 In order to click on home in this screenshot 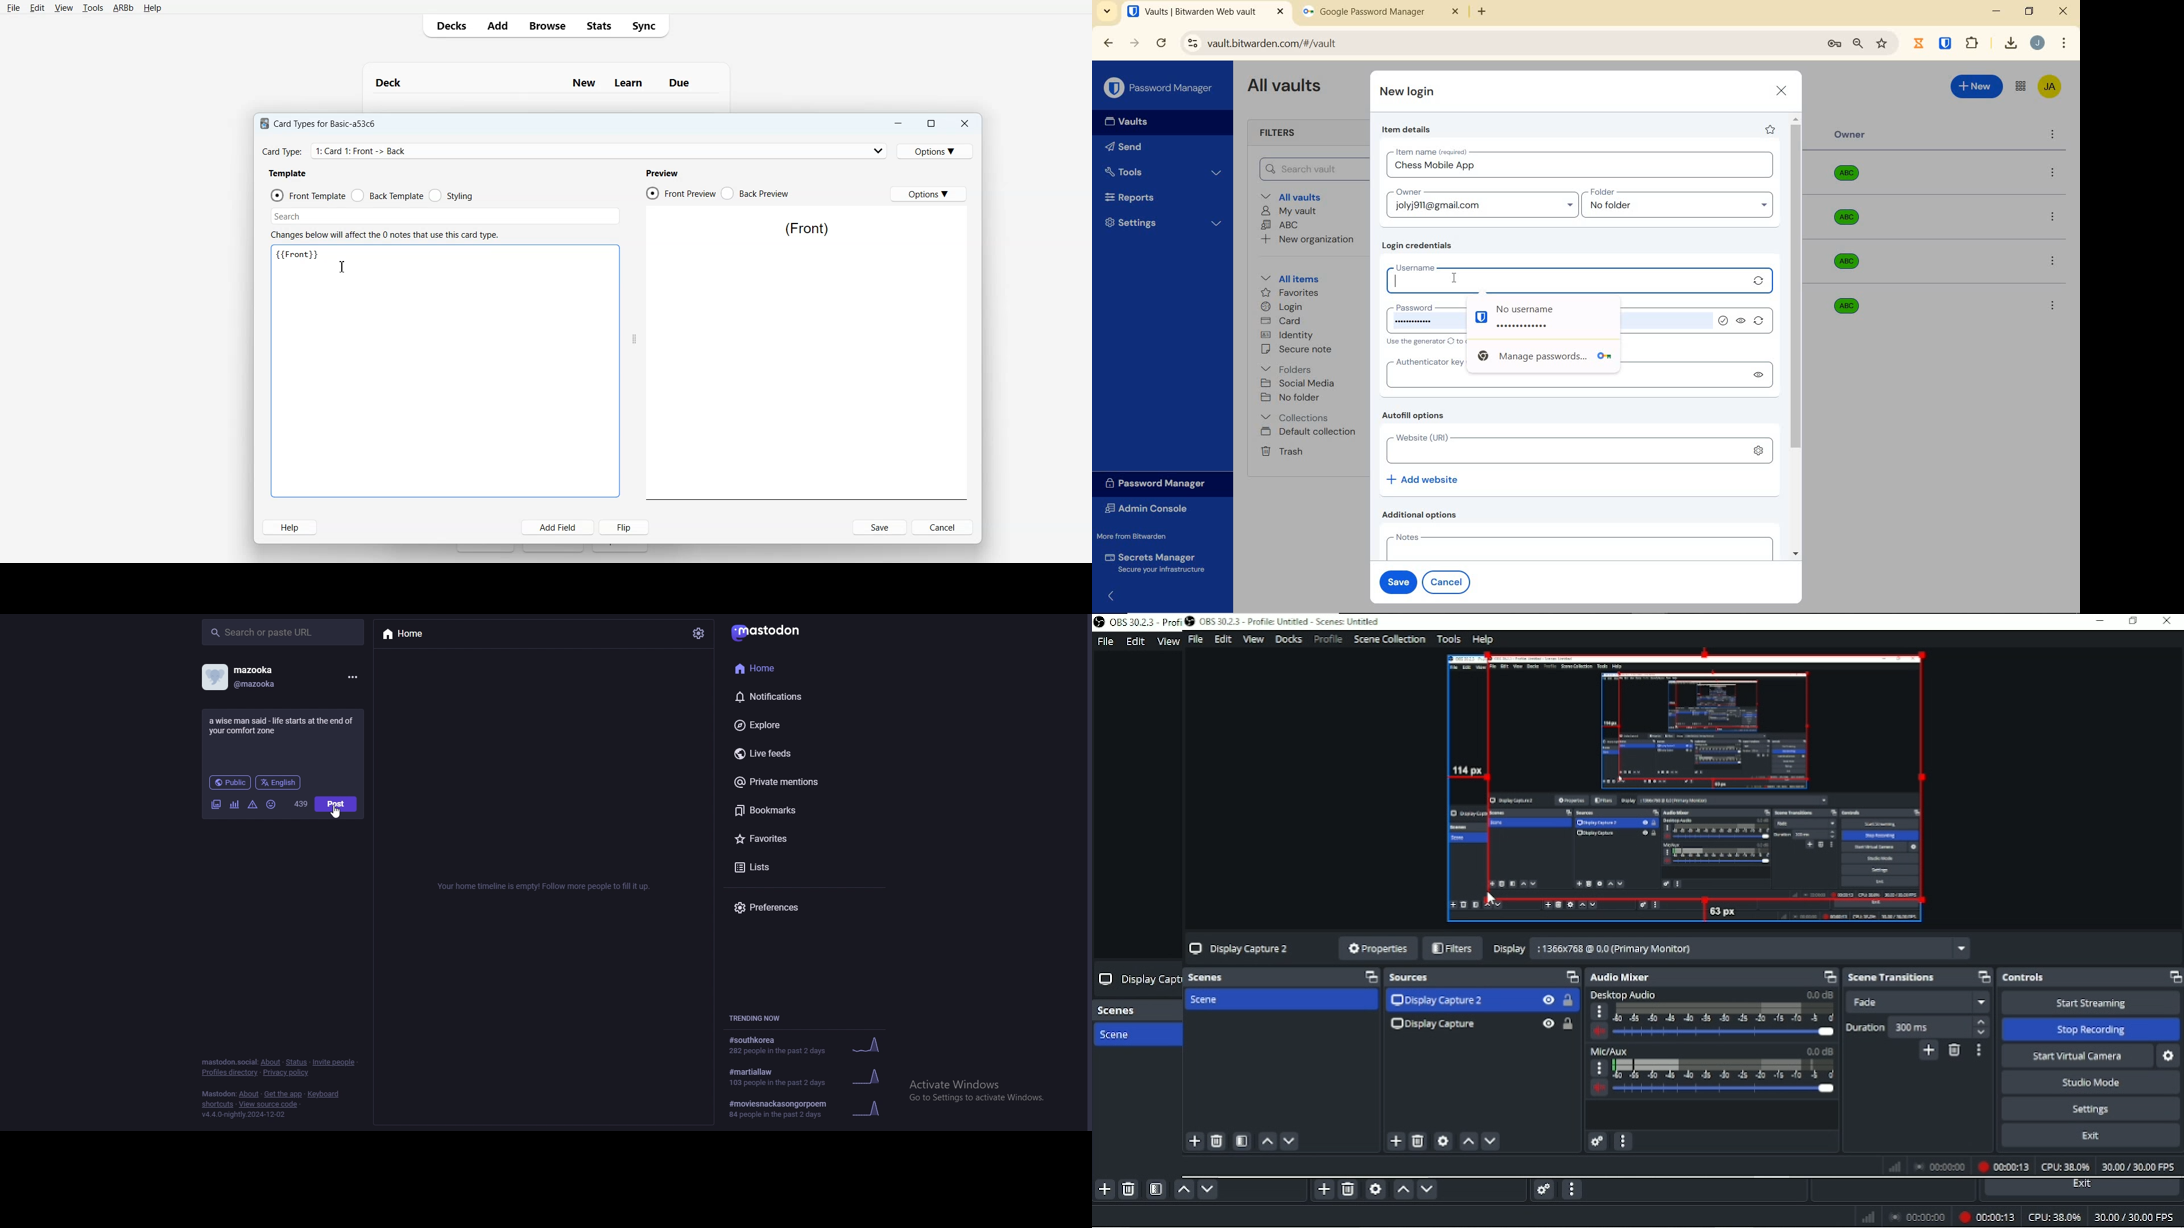, I will do `click(781, 668)`.